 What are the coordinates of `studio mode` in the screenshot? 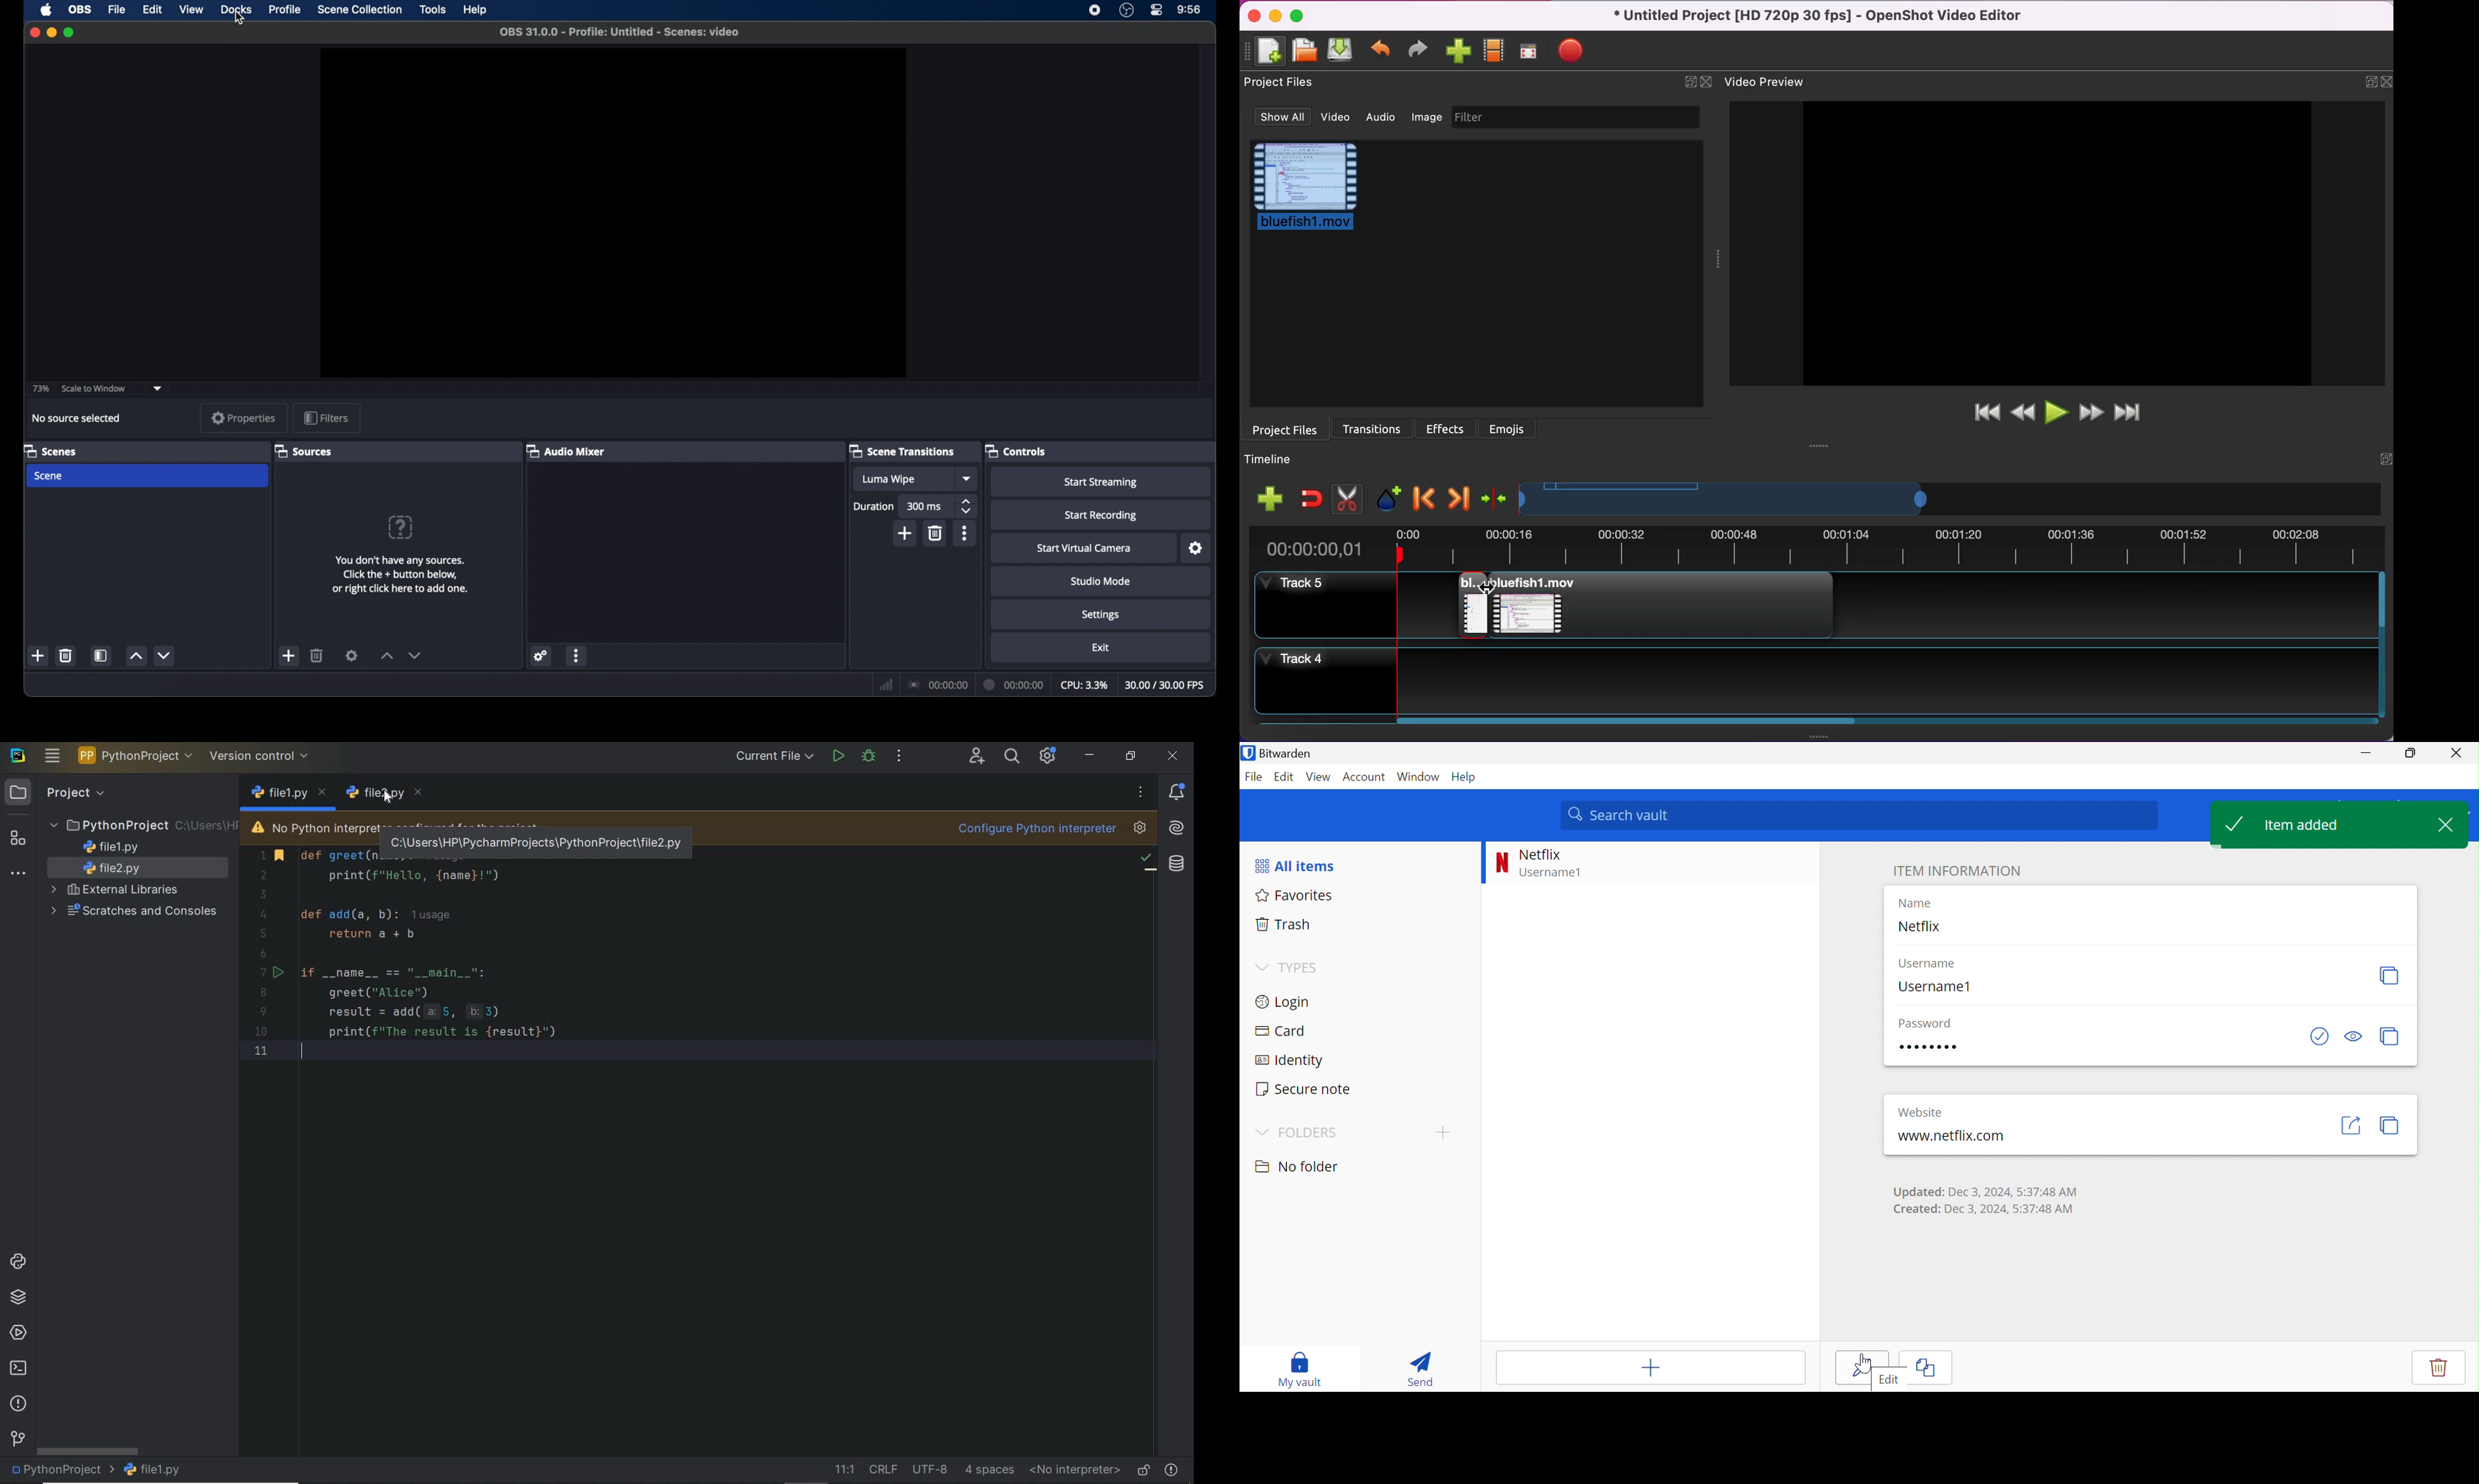 It's located at (1100, 581).